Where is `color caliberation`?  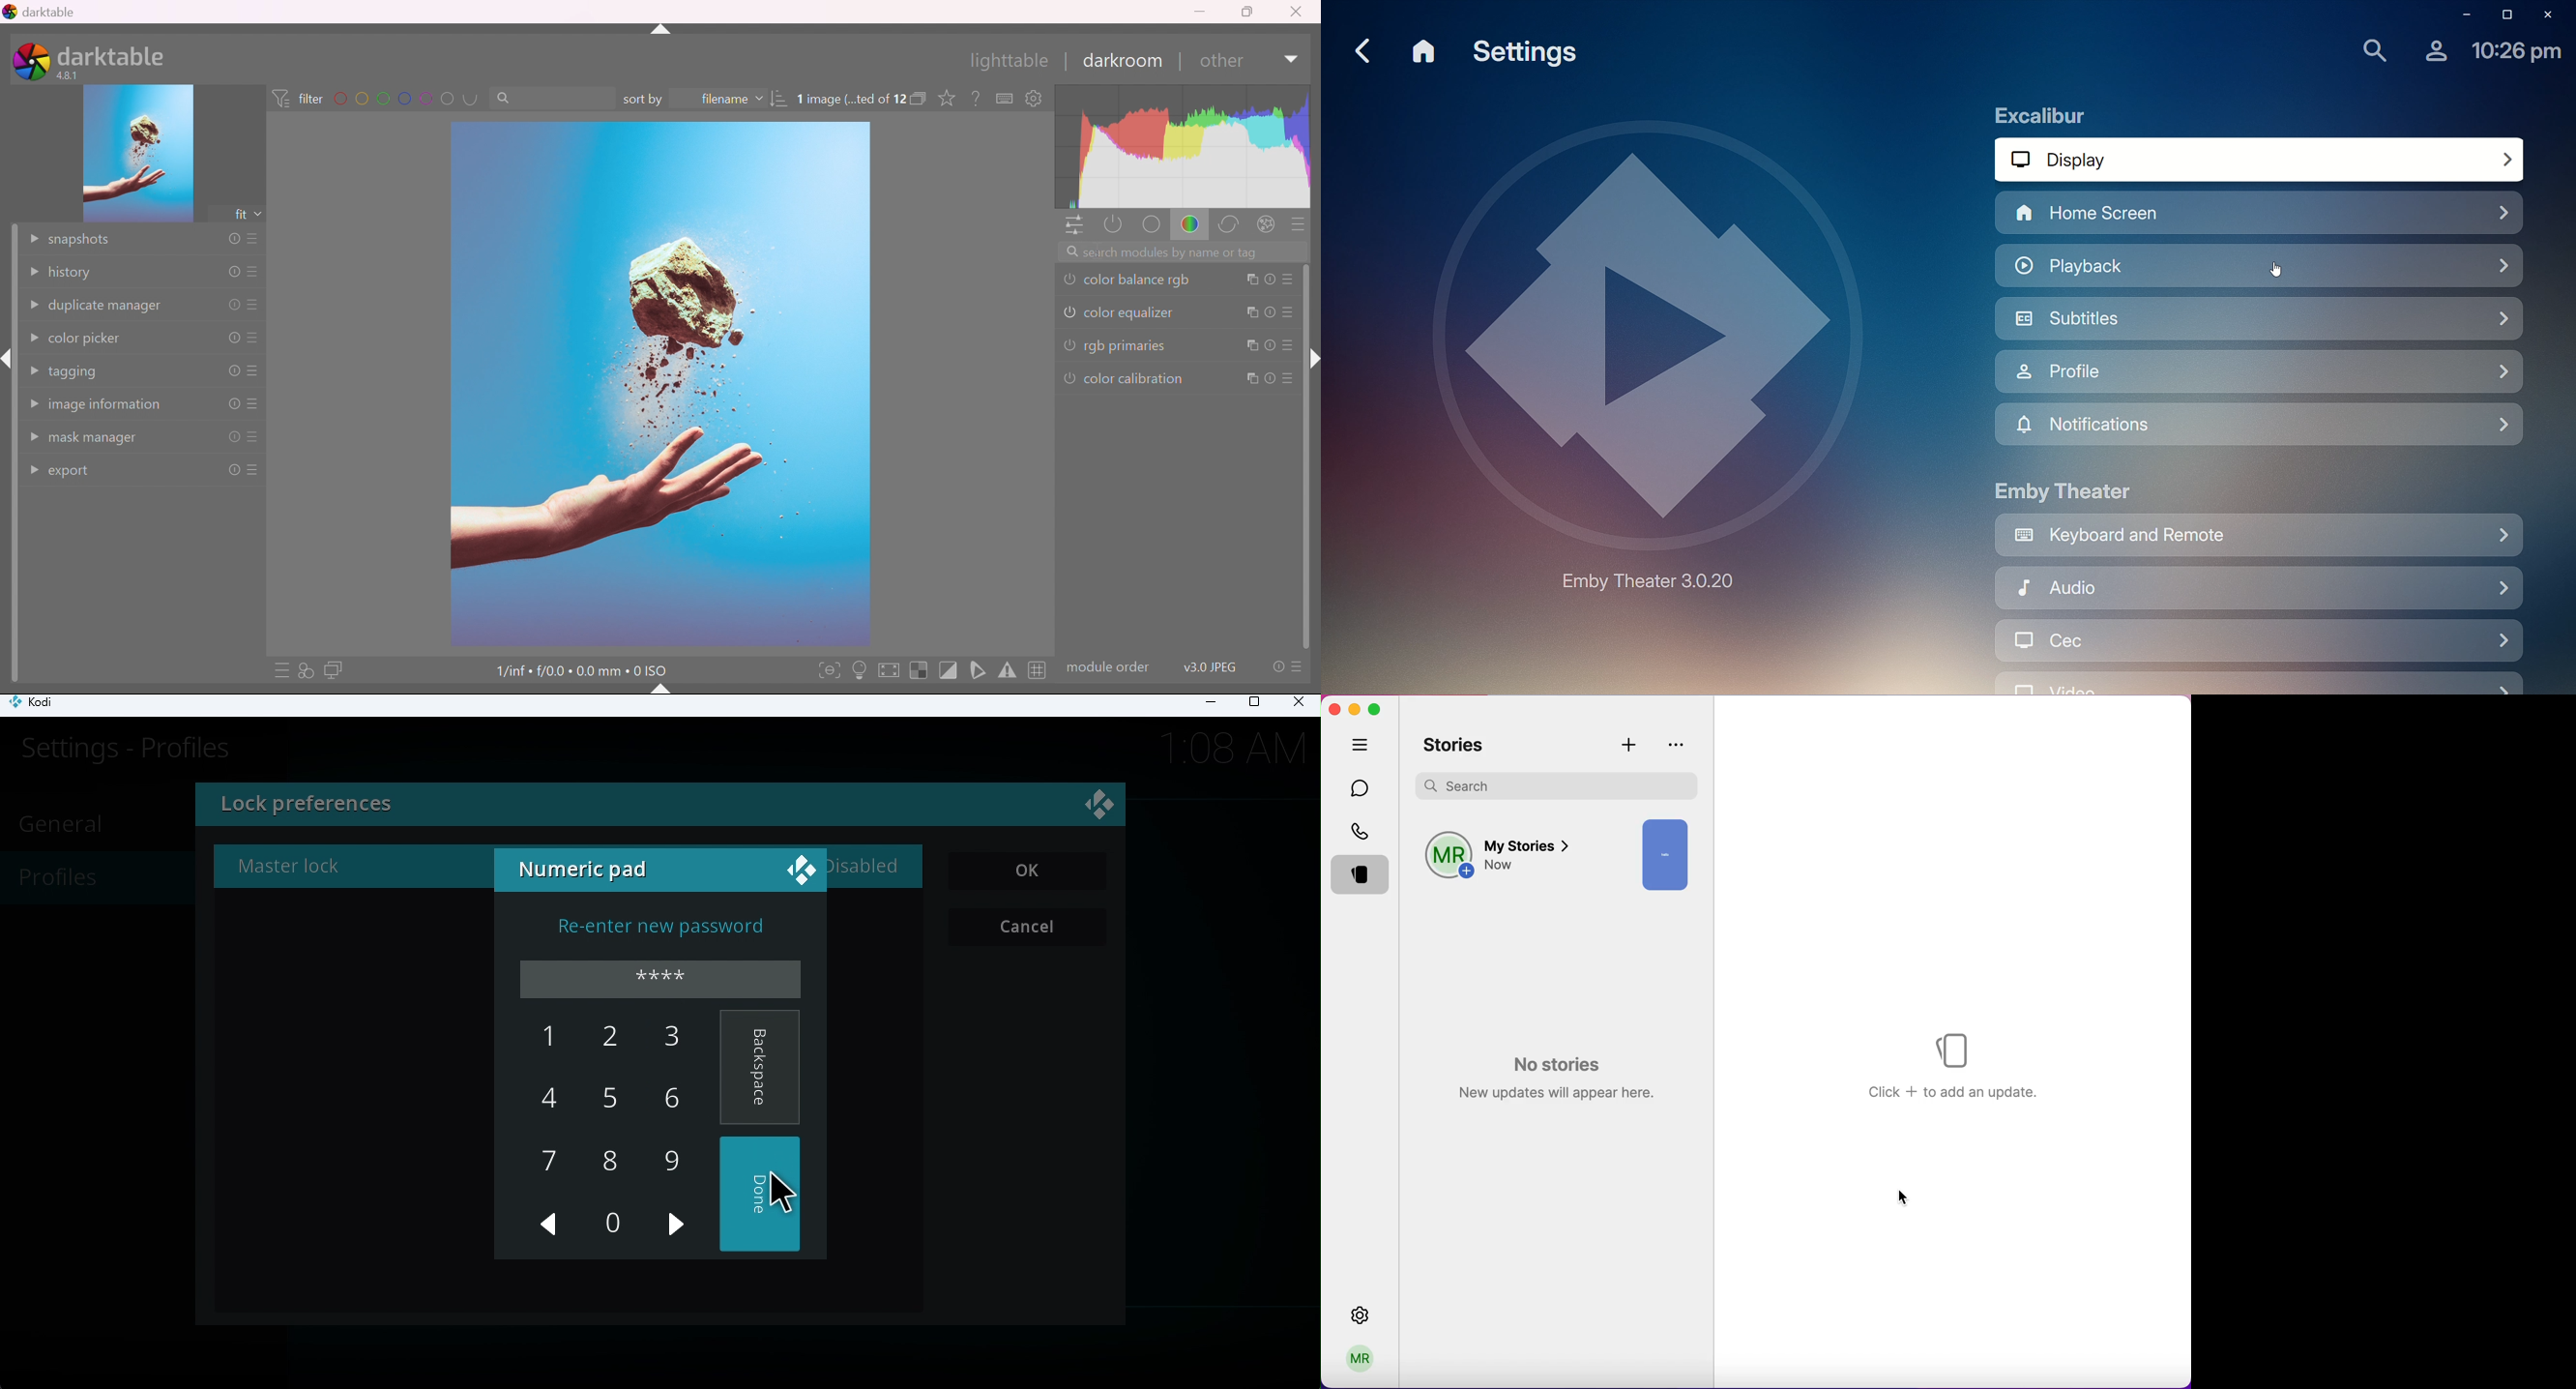 color caliberation is located at coordinates (1134, 378).